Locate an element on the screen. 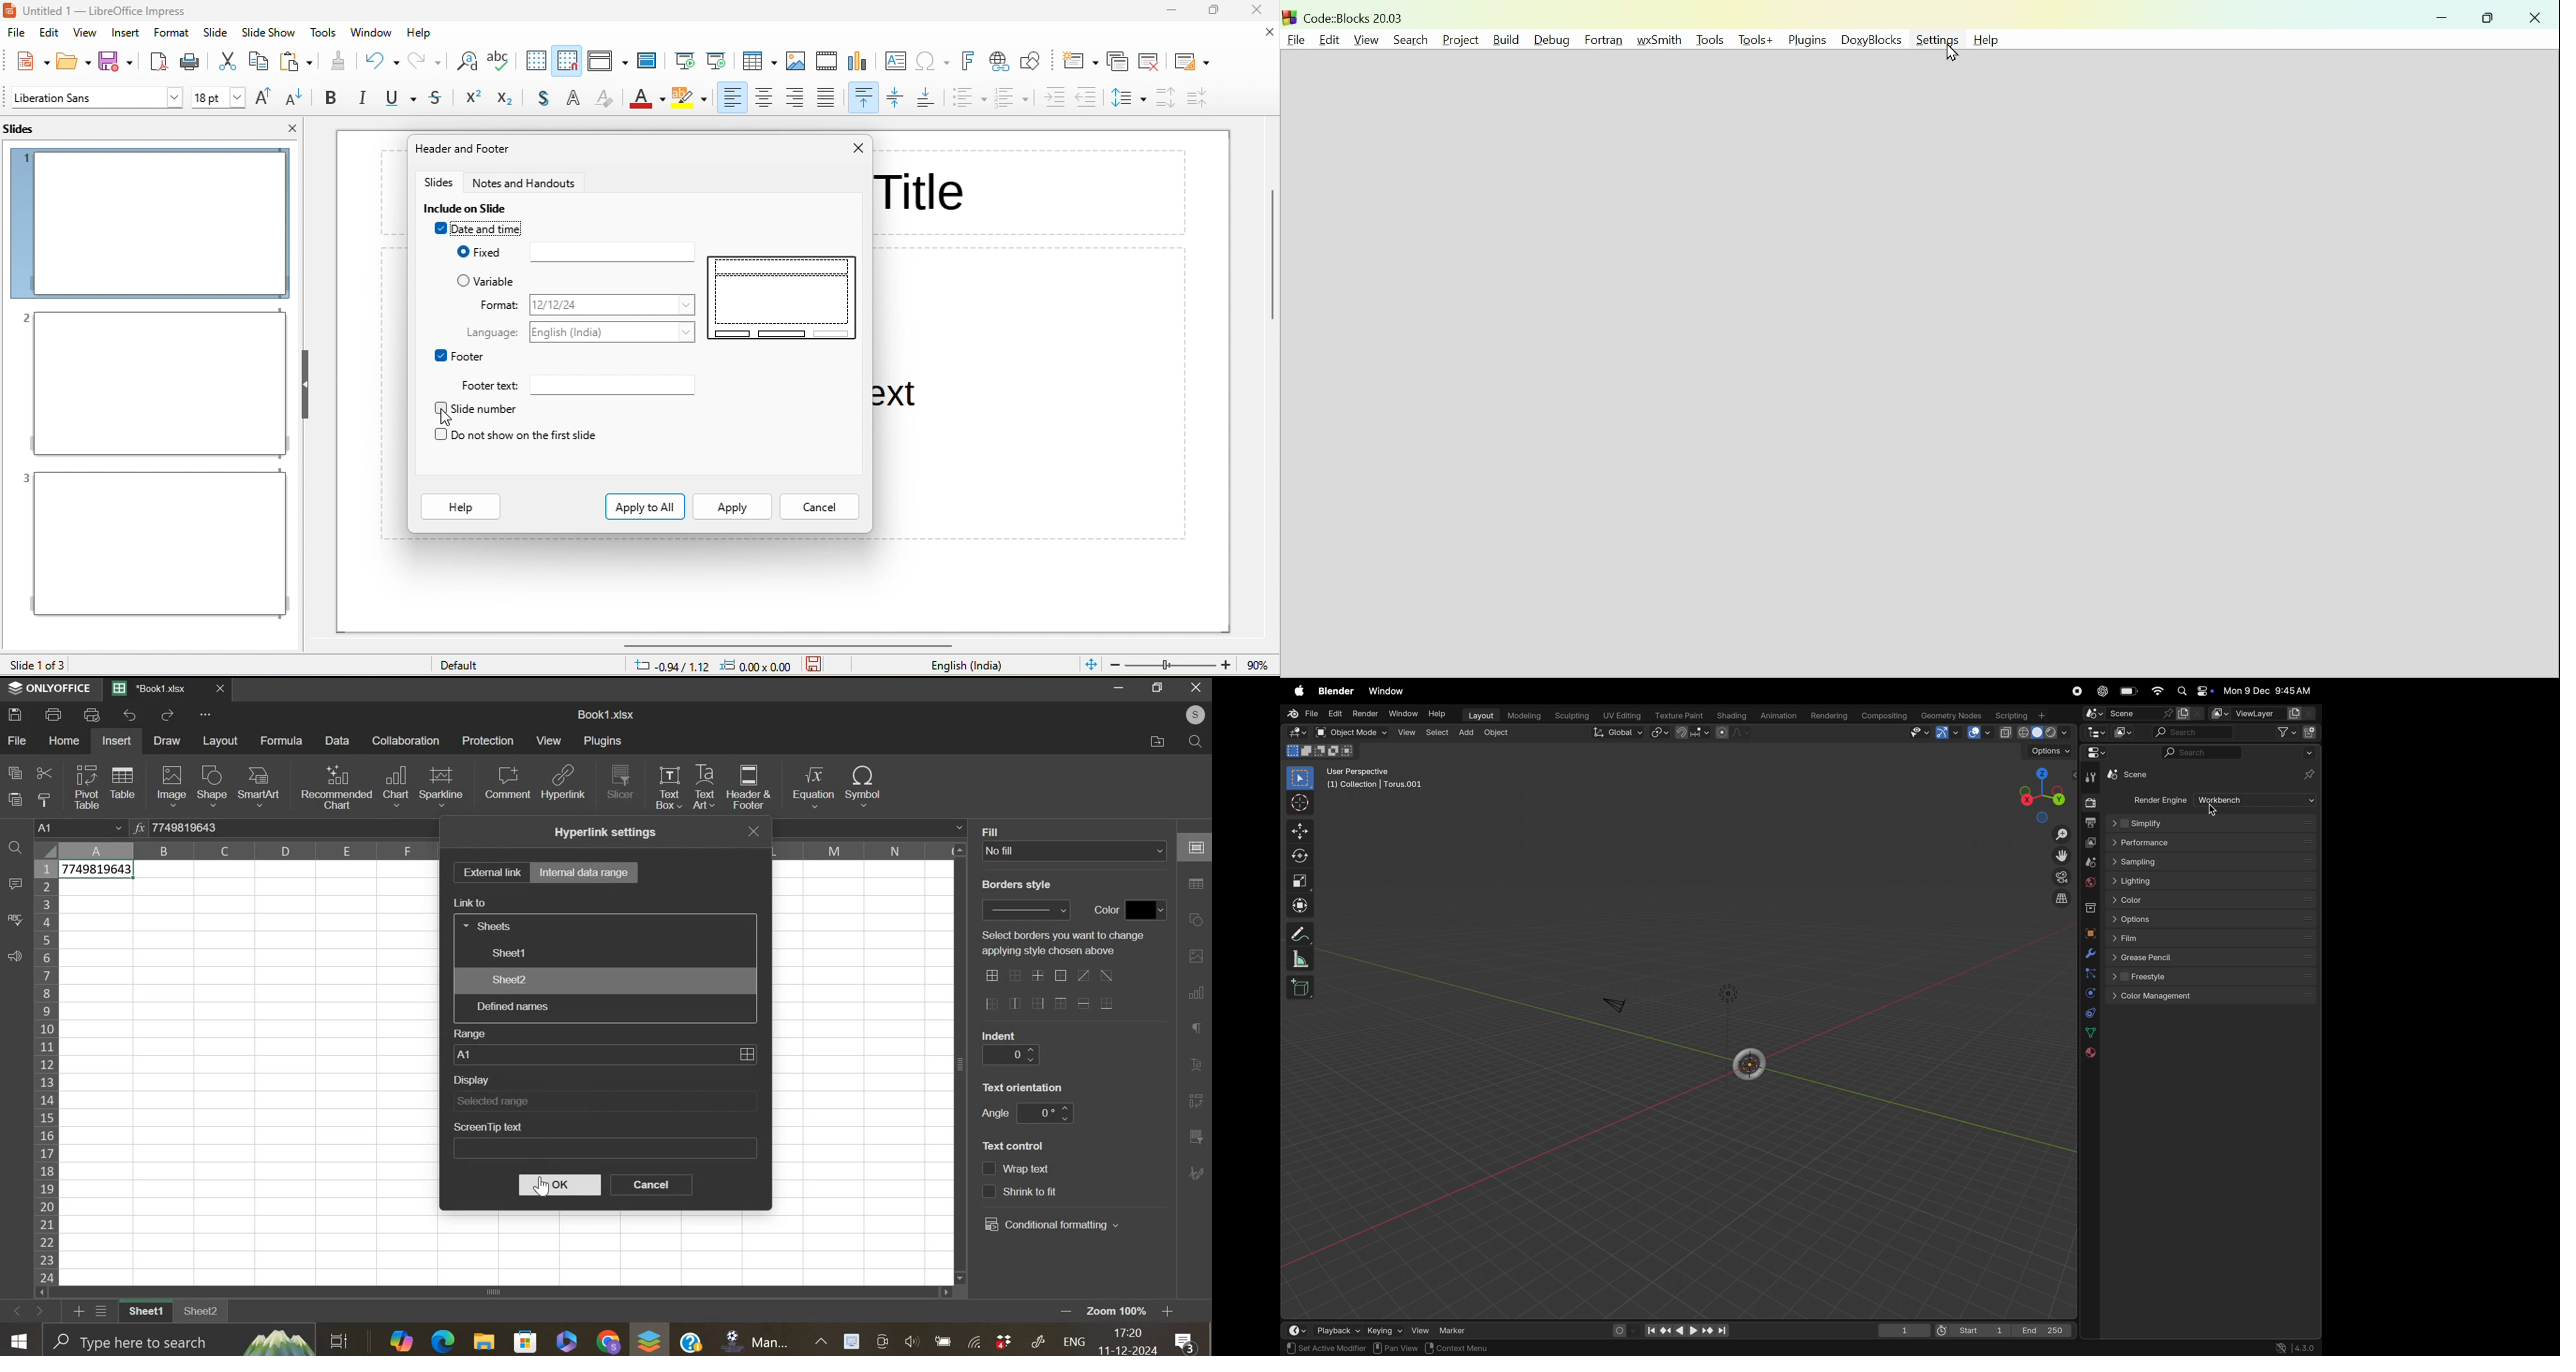  show draw function is located at coordinates (1034, 62).